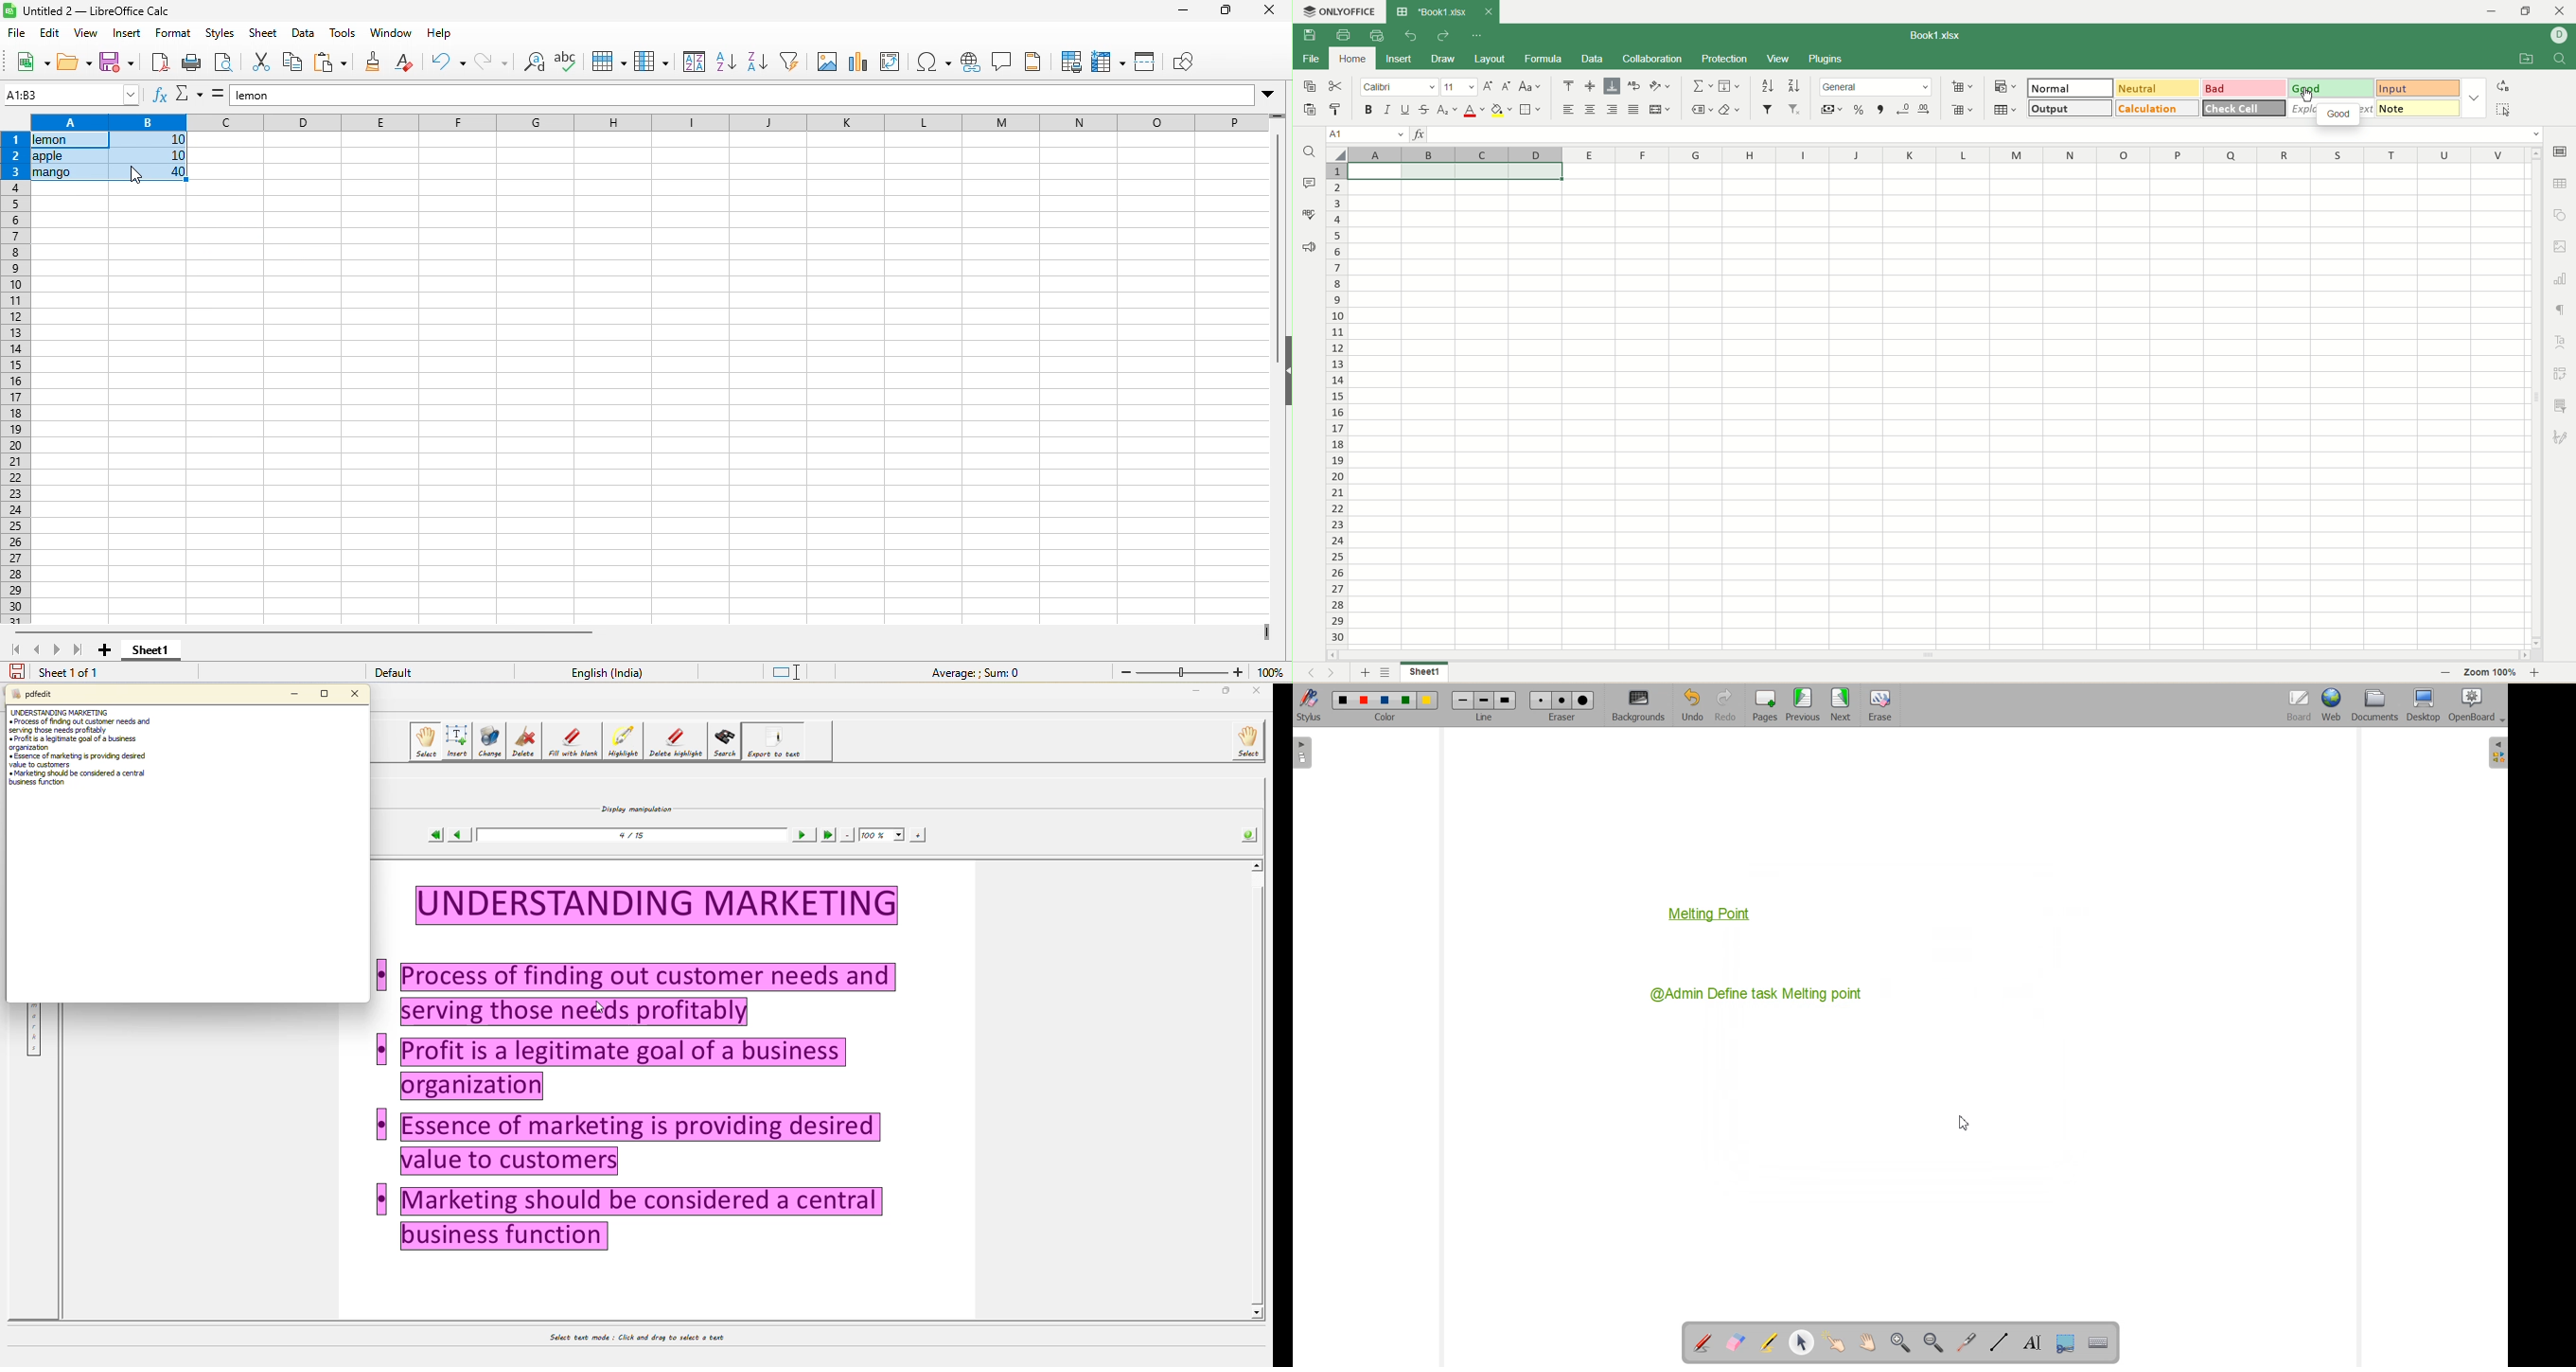 This screenshot has height=1372, width=2576. What do you see at coordinates (435, 671) in the screenshot?
I see `default` at bounding box center [435, 671].